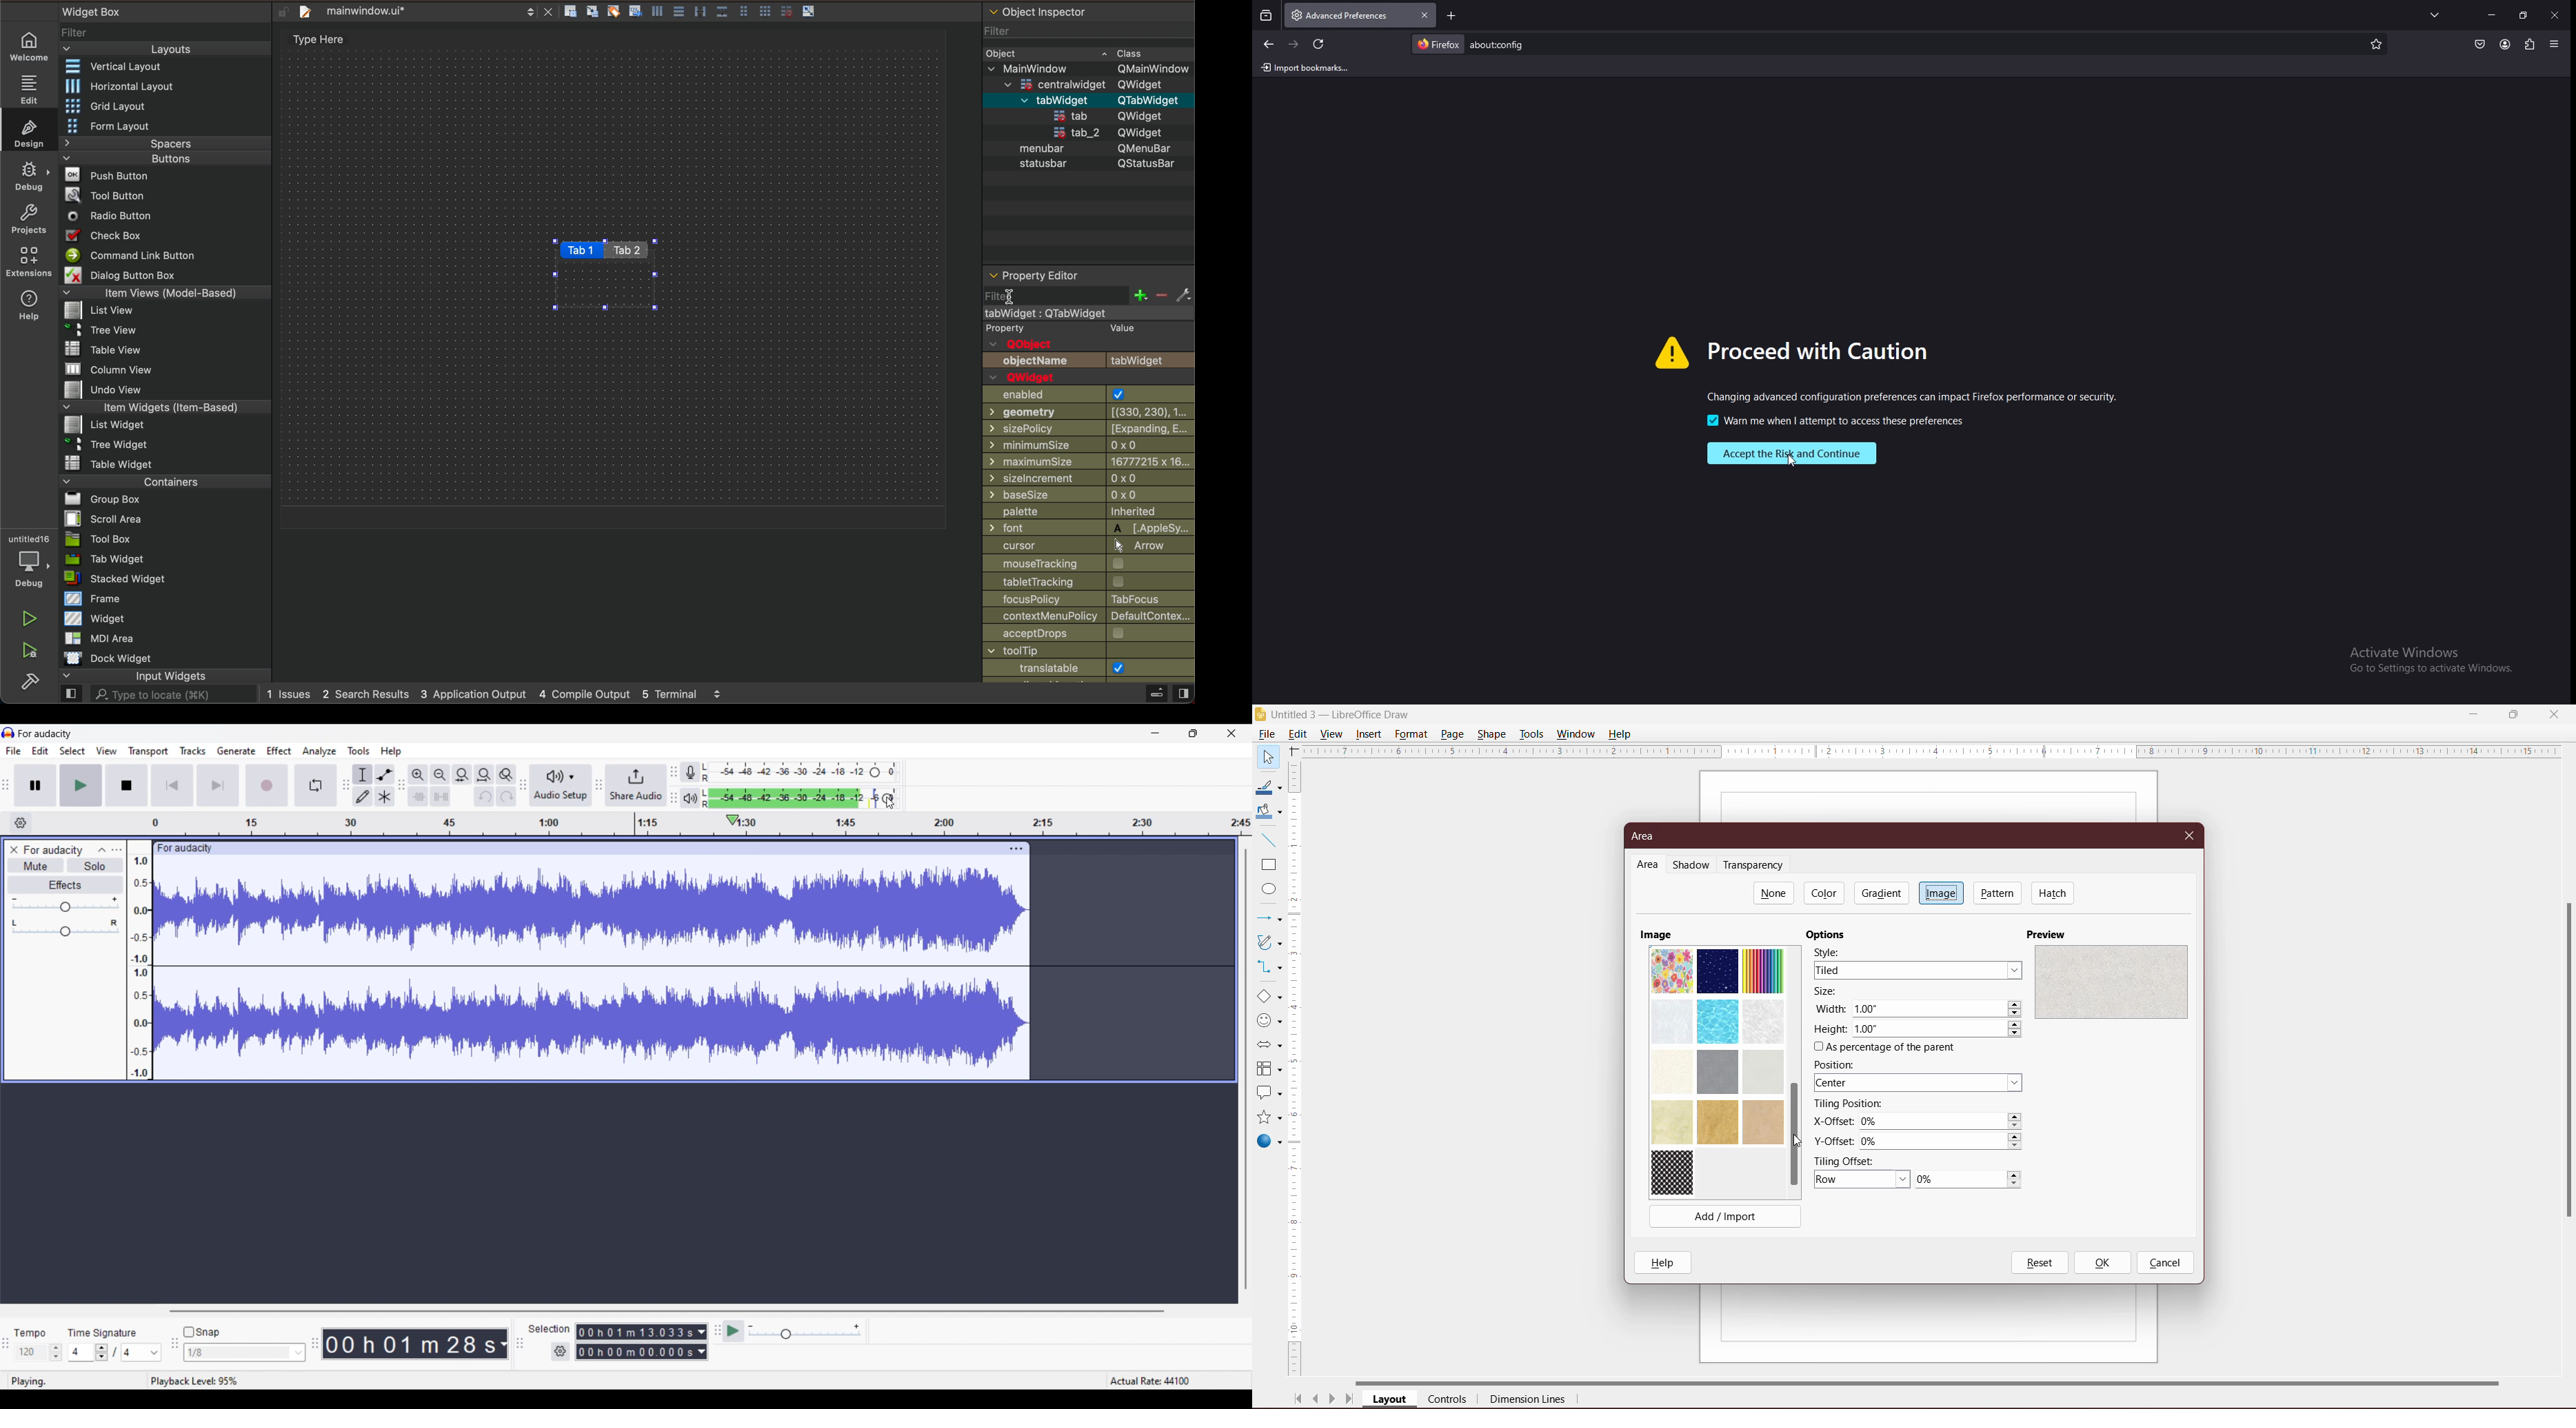 The height and width of the screenshot is (1428, 2576). I want to click on 3D objects, so click(1269, 1143).